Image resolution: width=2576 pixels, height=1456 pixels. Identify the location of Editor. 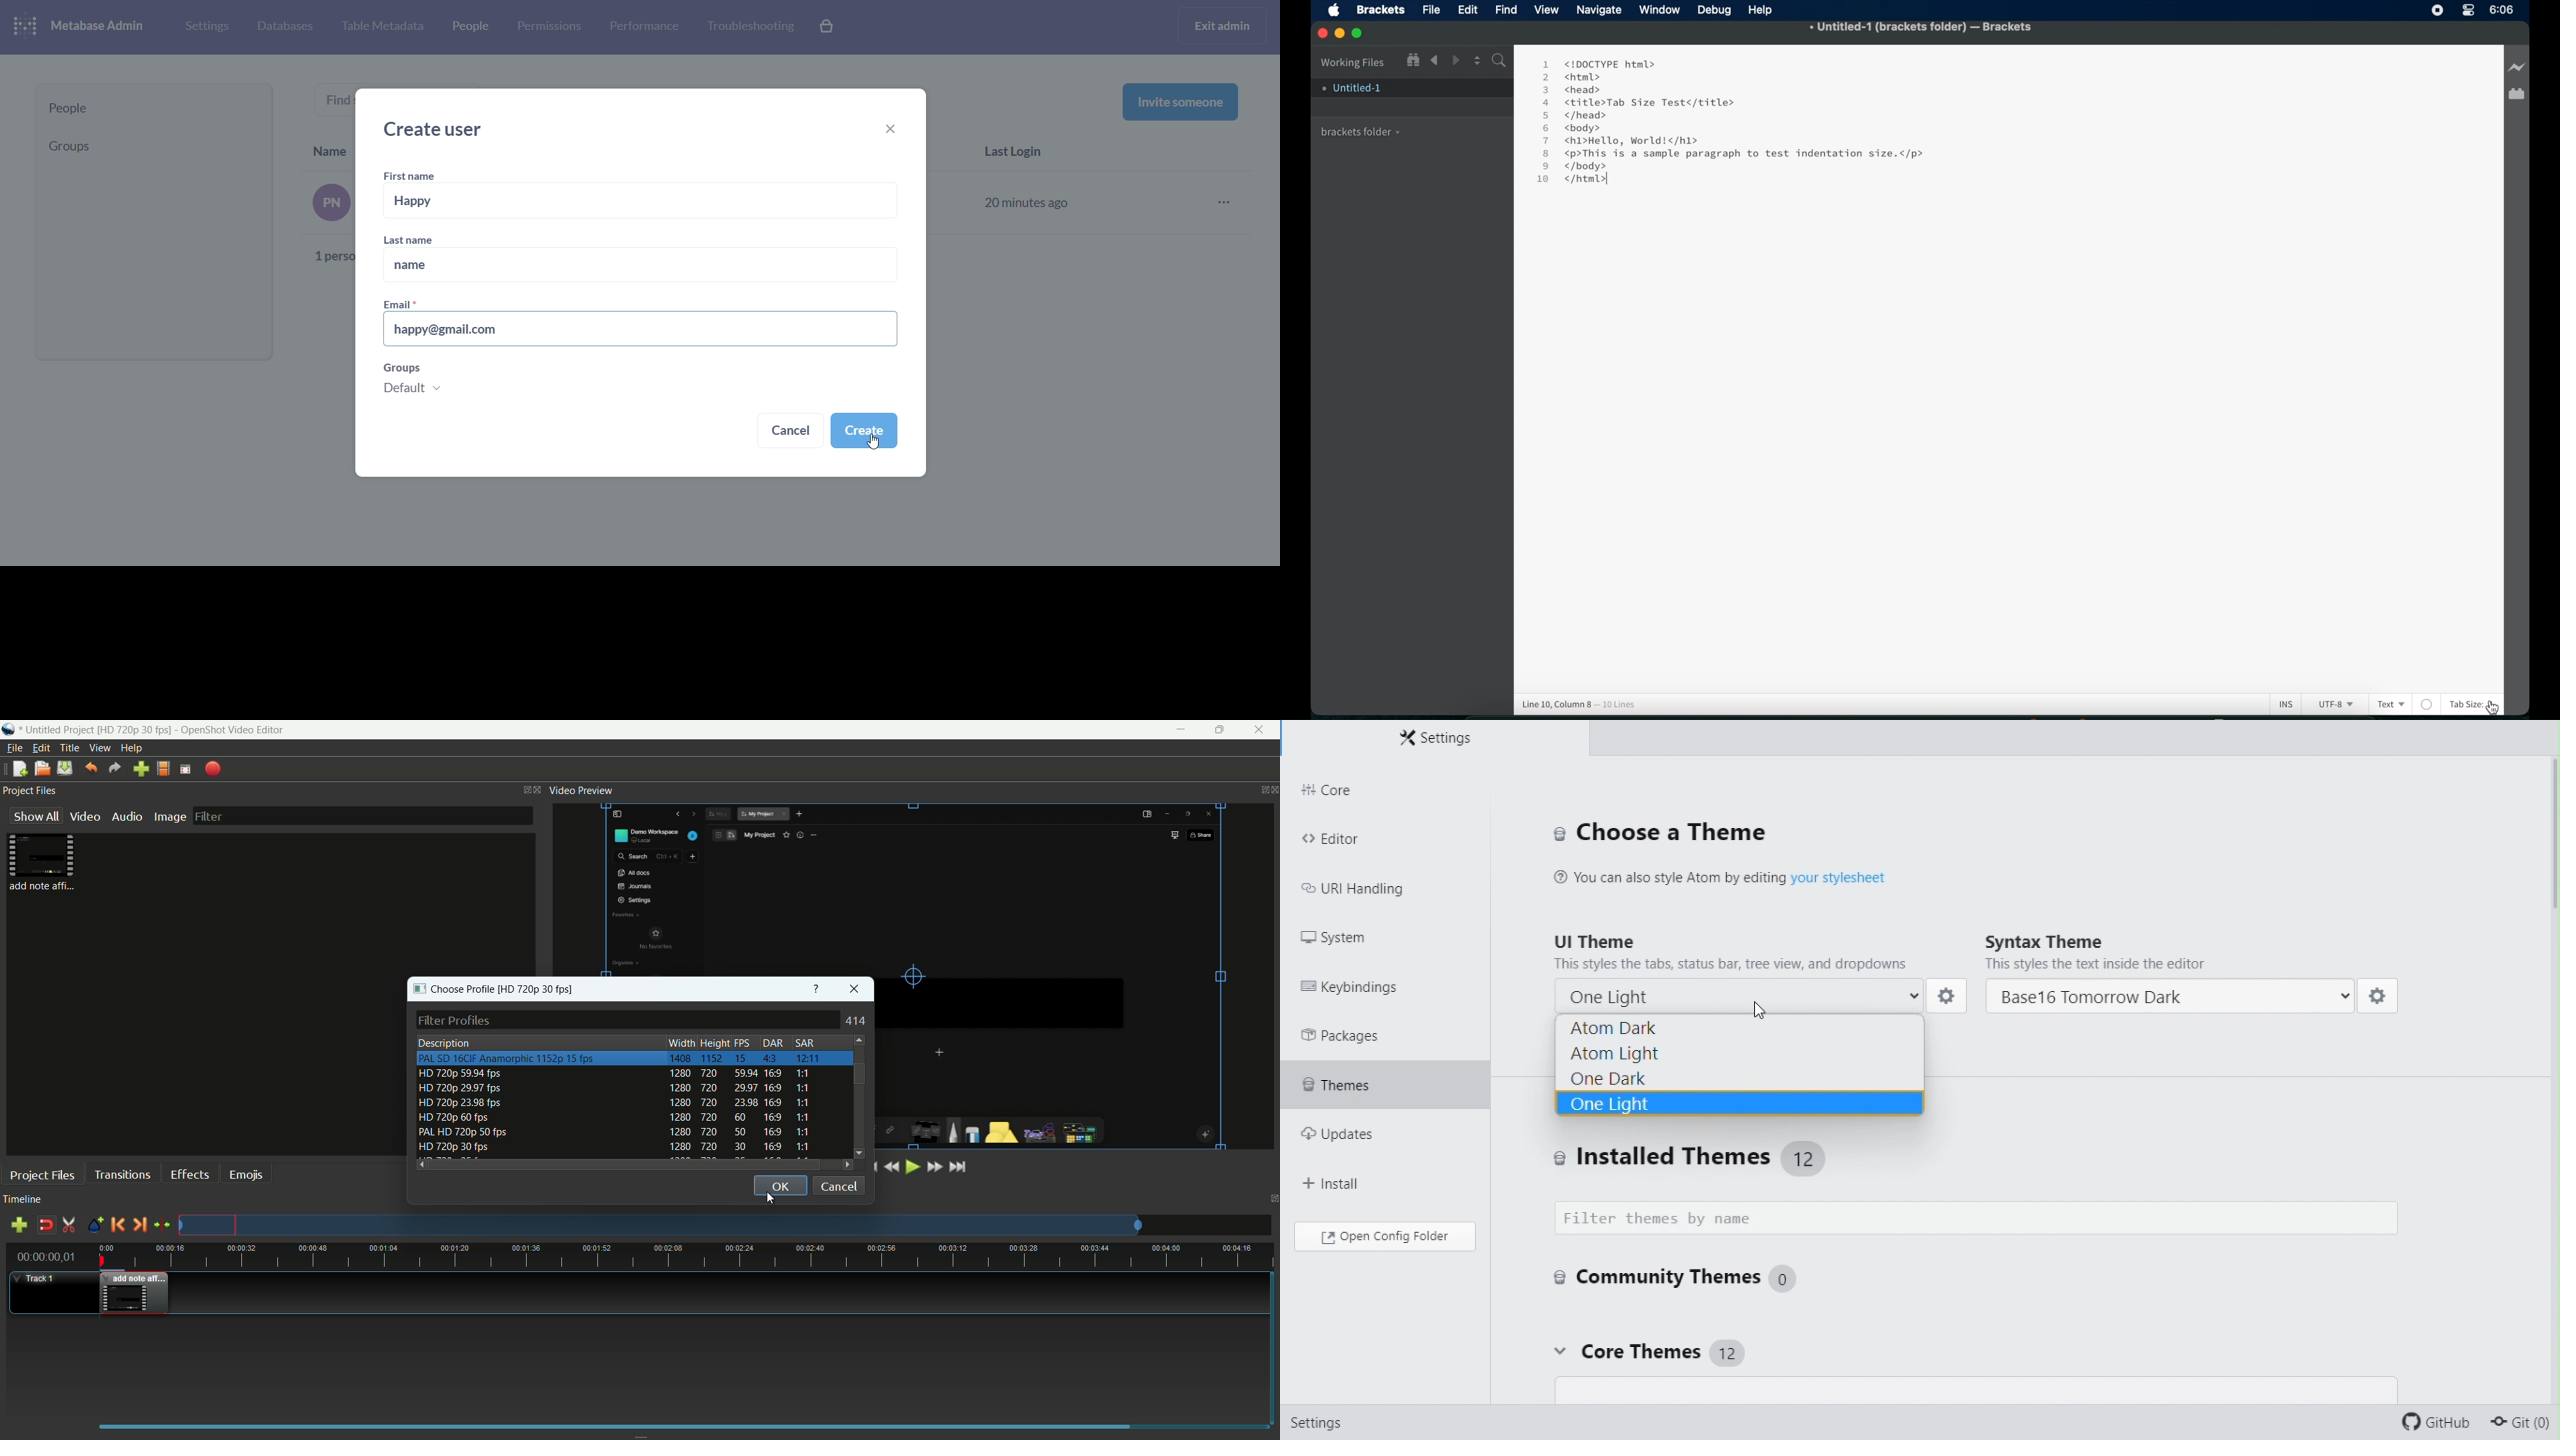
(1383, 837).